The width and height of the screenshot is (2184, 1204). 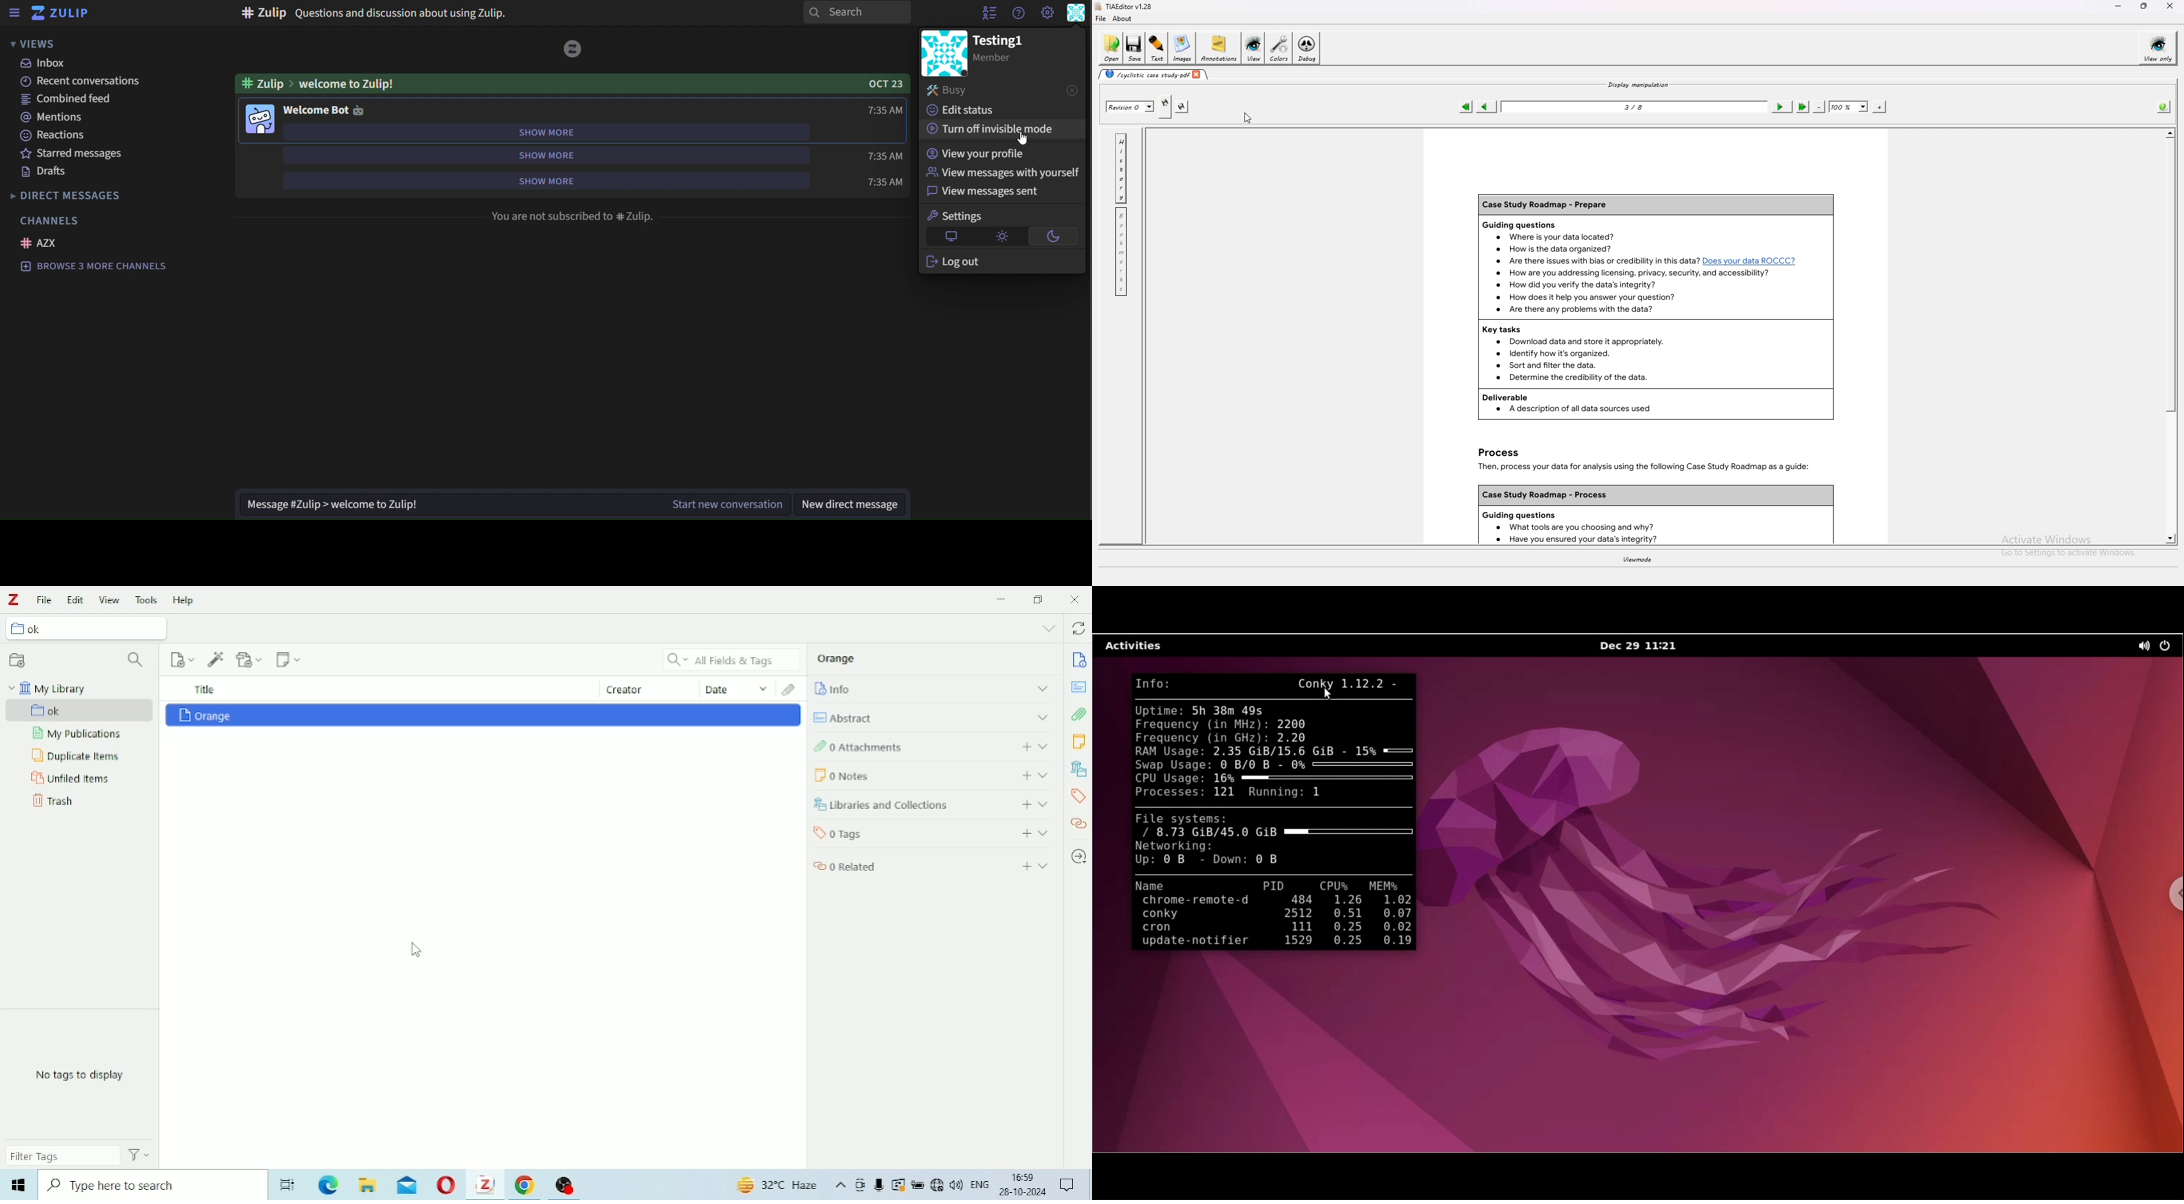 What do you see at coordinates (81, 711) in the screenshot?
I see `ok` at bounding box center [81, 711].